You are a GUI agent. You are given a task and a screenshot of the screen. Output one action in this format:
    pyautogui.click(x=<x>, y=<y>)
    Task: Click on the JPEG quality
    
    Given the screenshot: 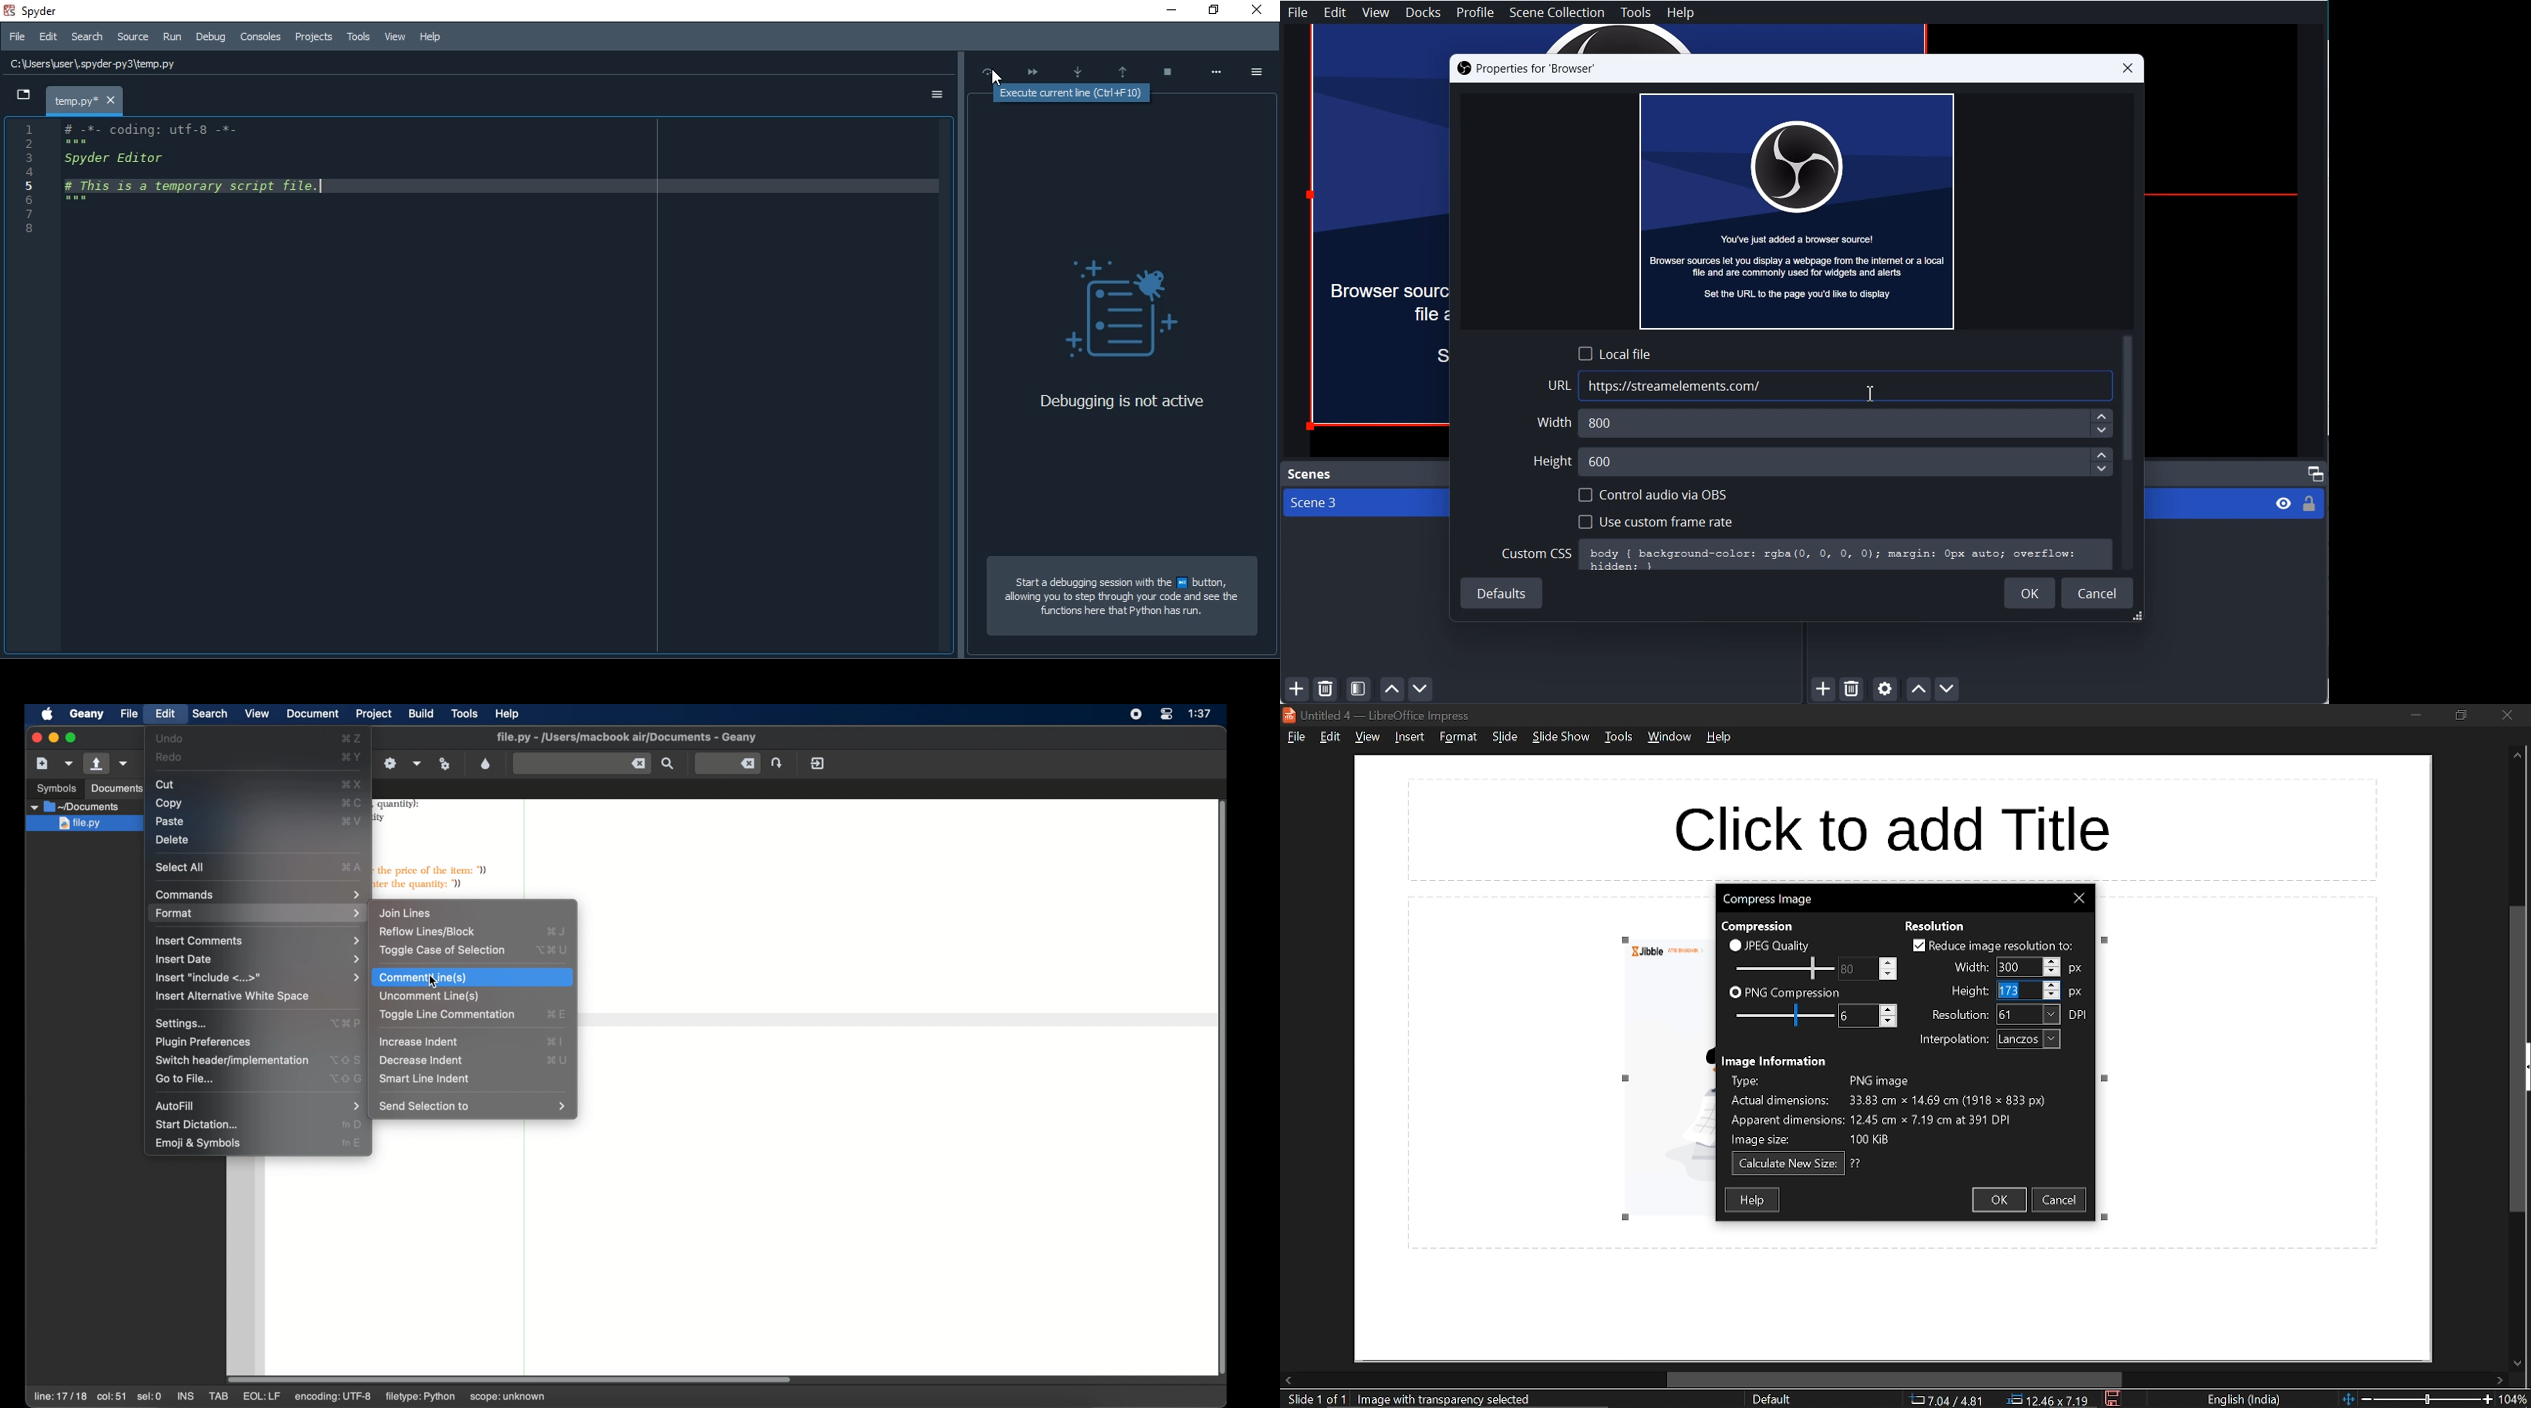 What is the action you would take?
    pyautogui.click(x=1781, y=946)
    